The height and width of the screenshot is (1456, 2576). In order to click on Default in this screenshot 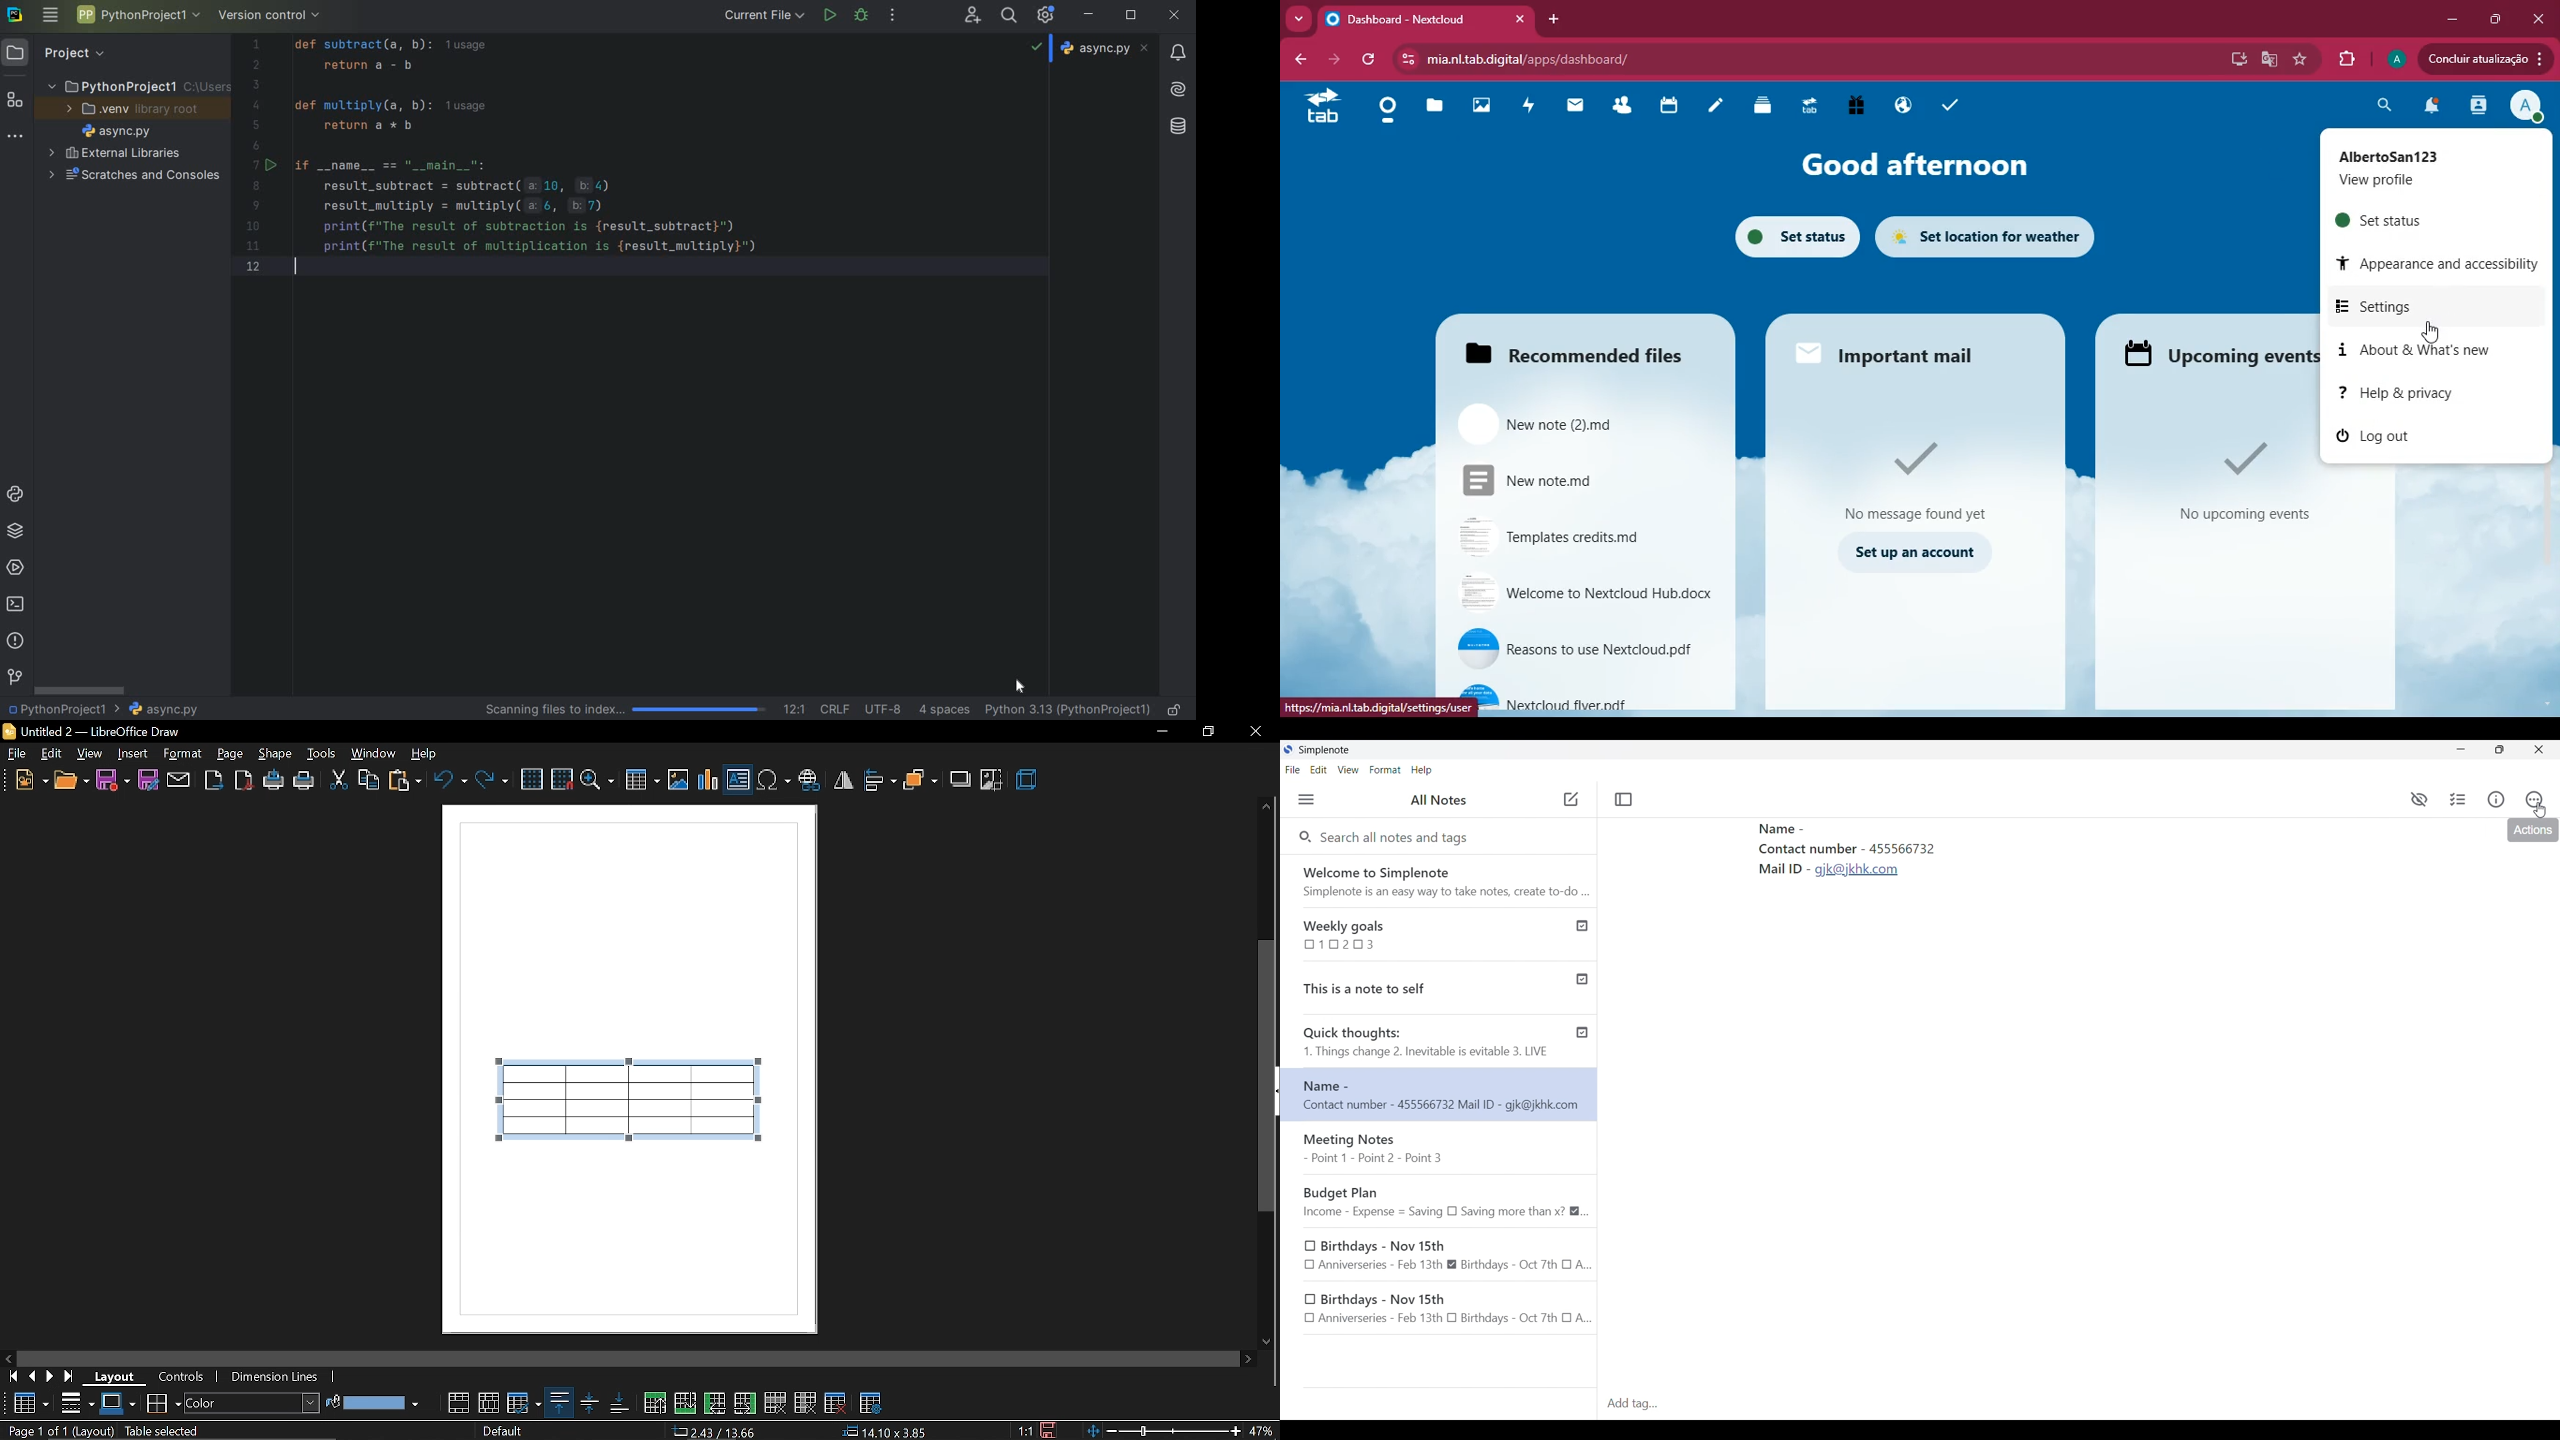, I will do `click(506, 1431)`.